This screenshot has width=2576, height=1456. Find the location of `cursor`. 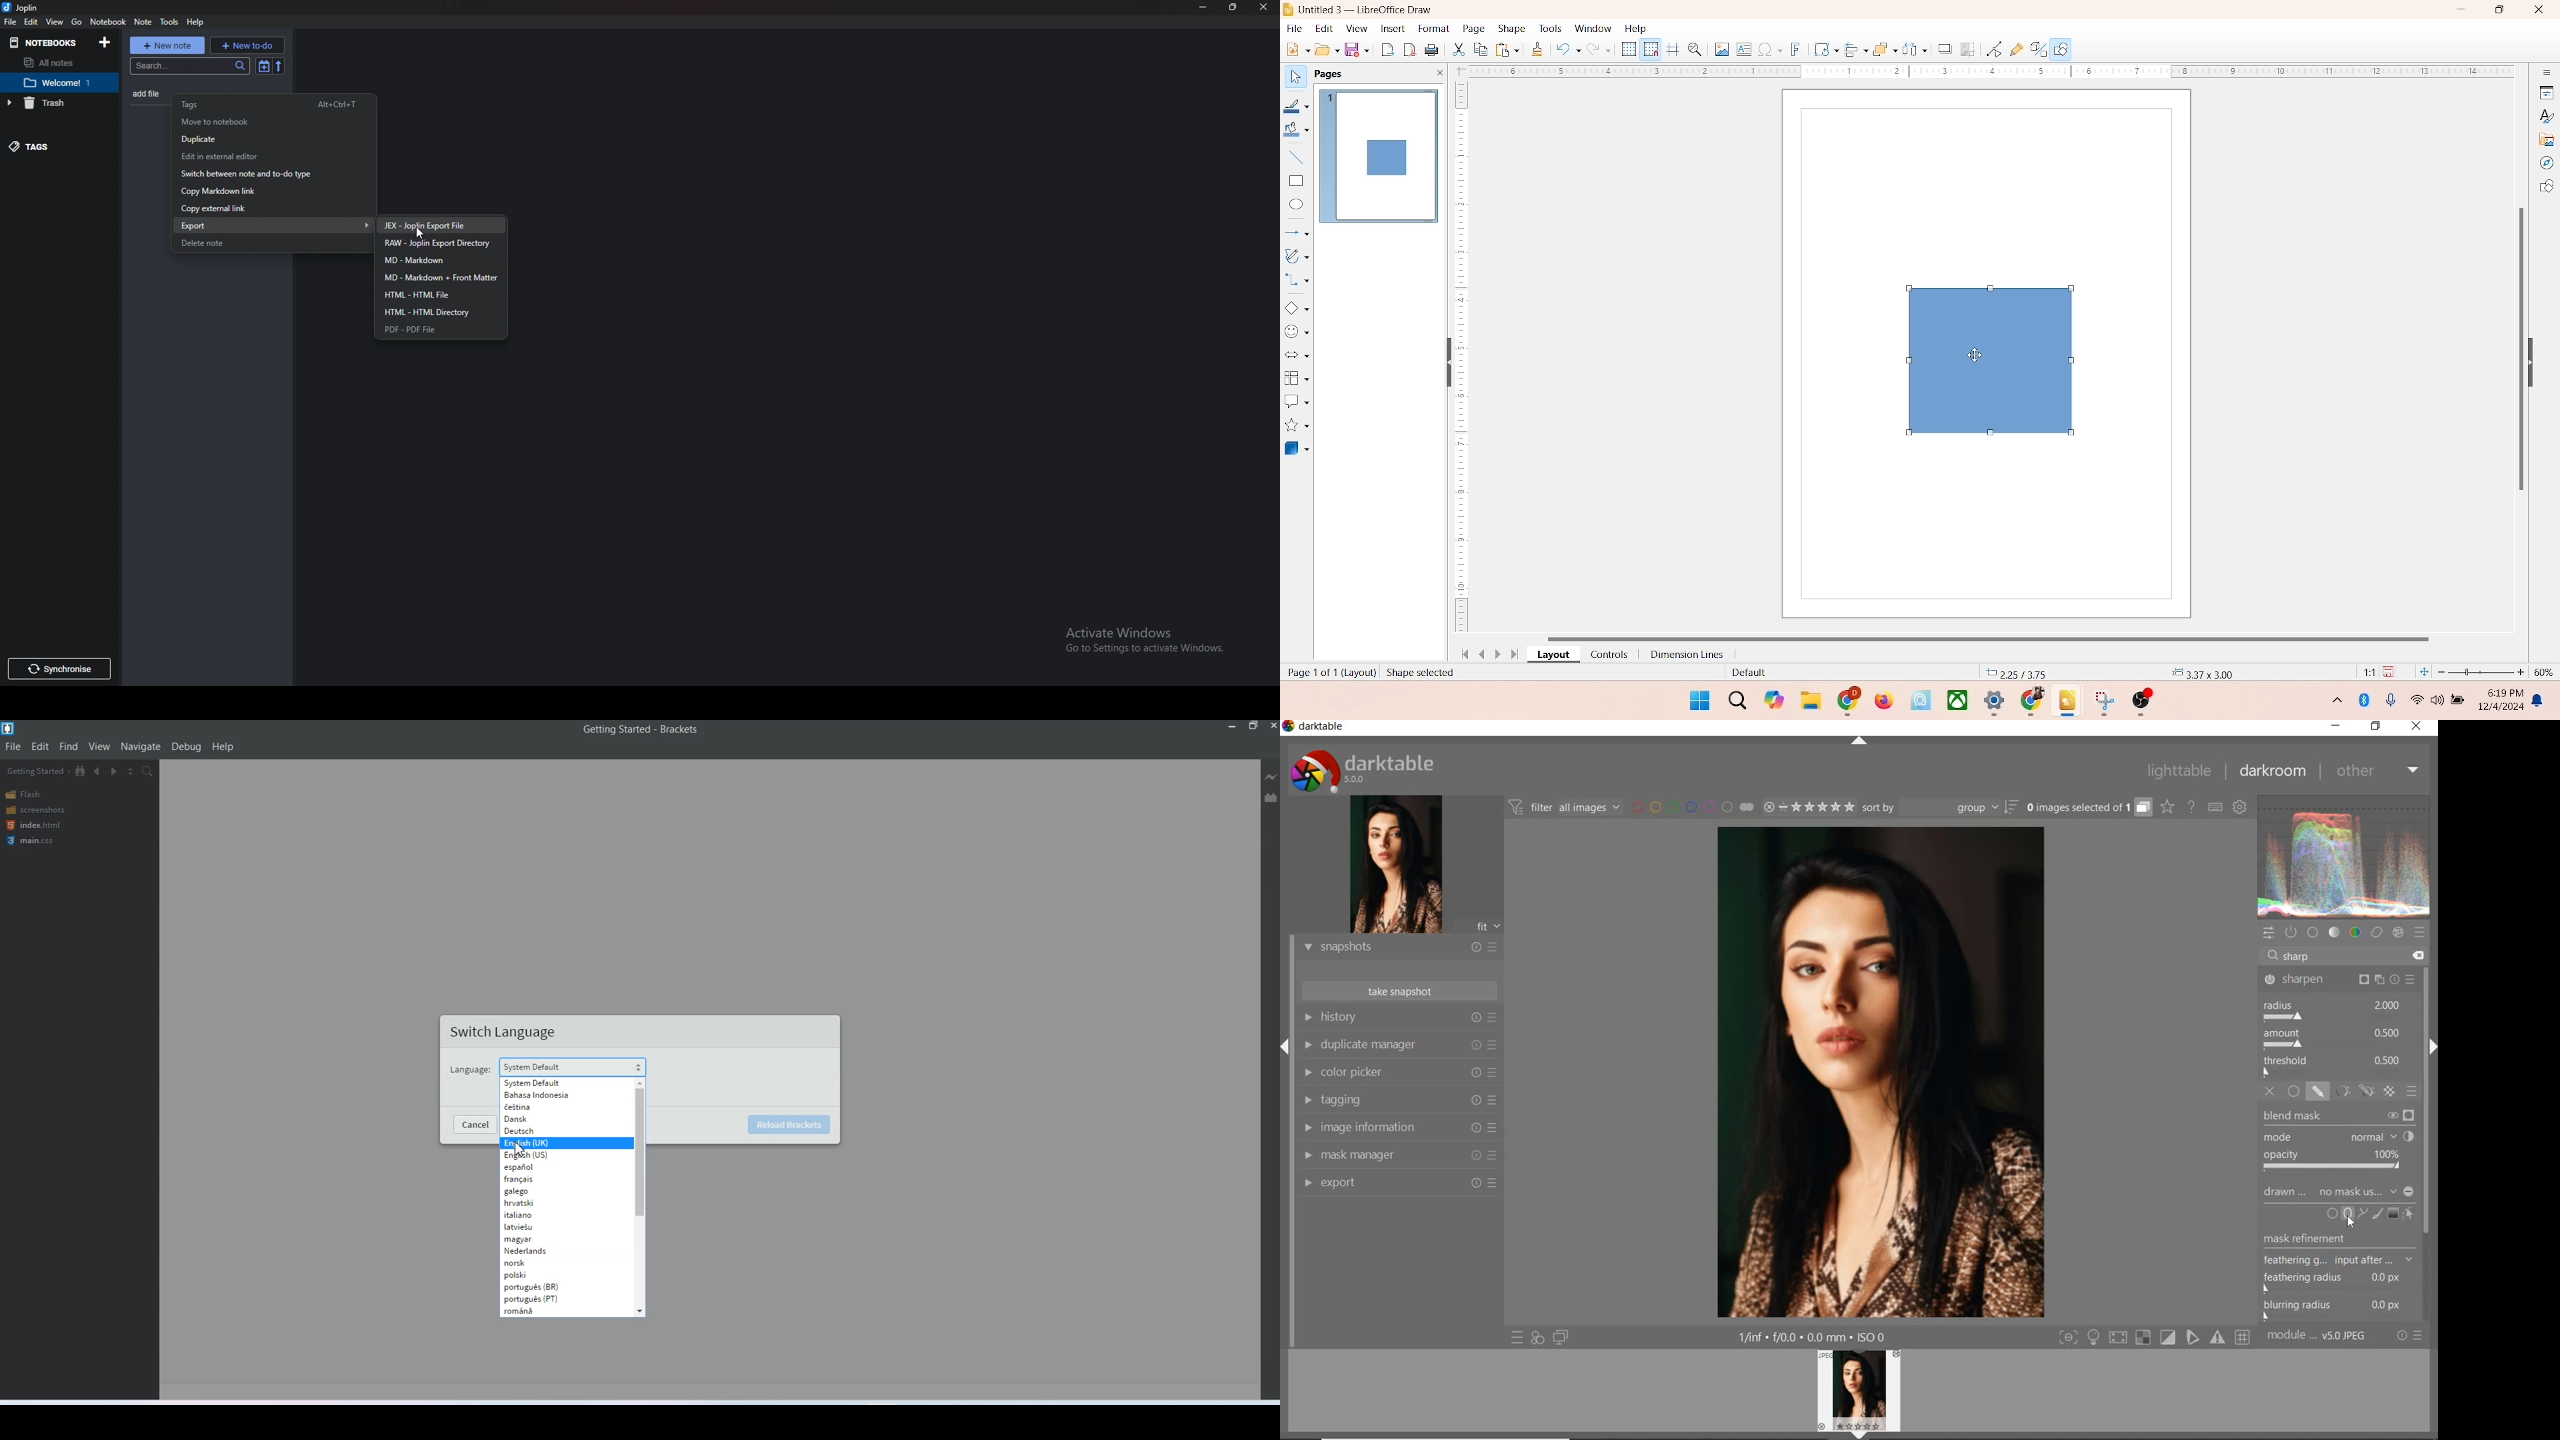

cursor is located at coordinates (1976, 354).